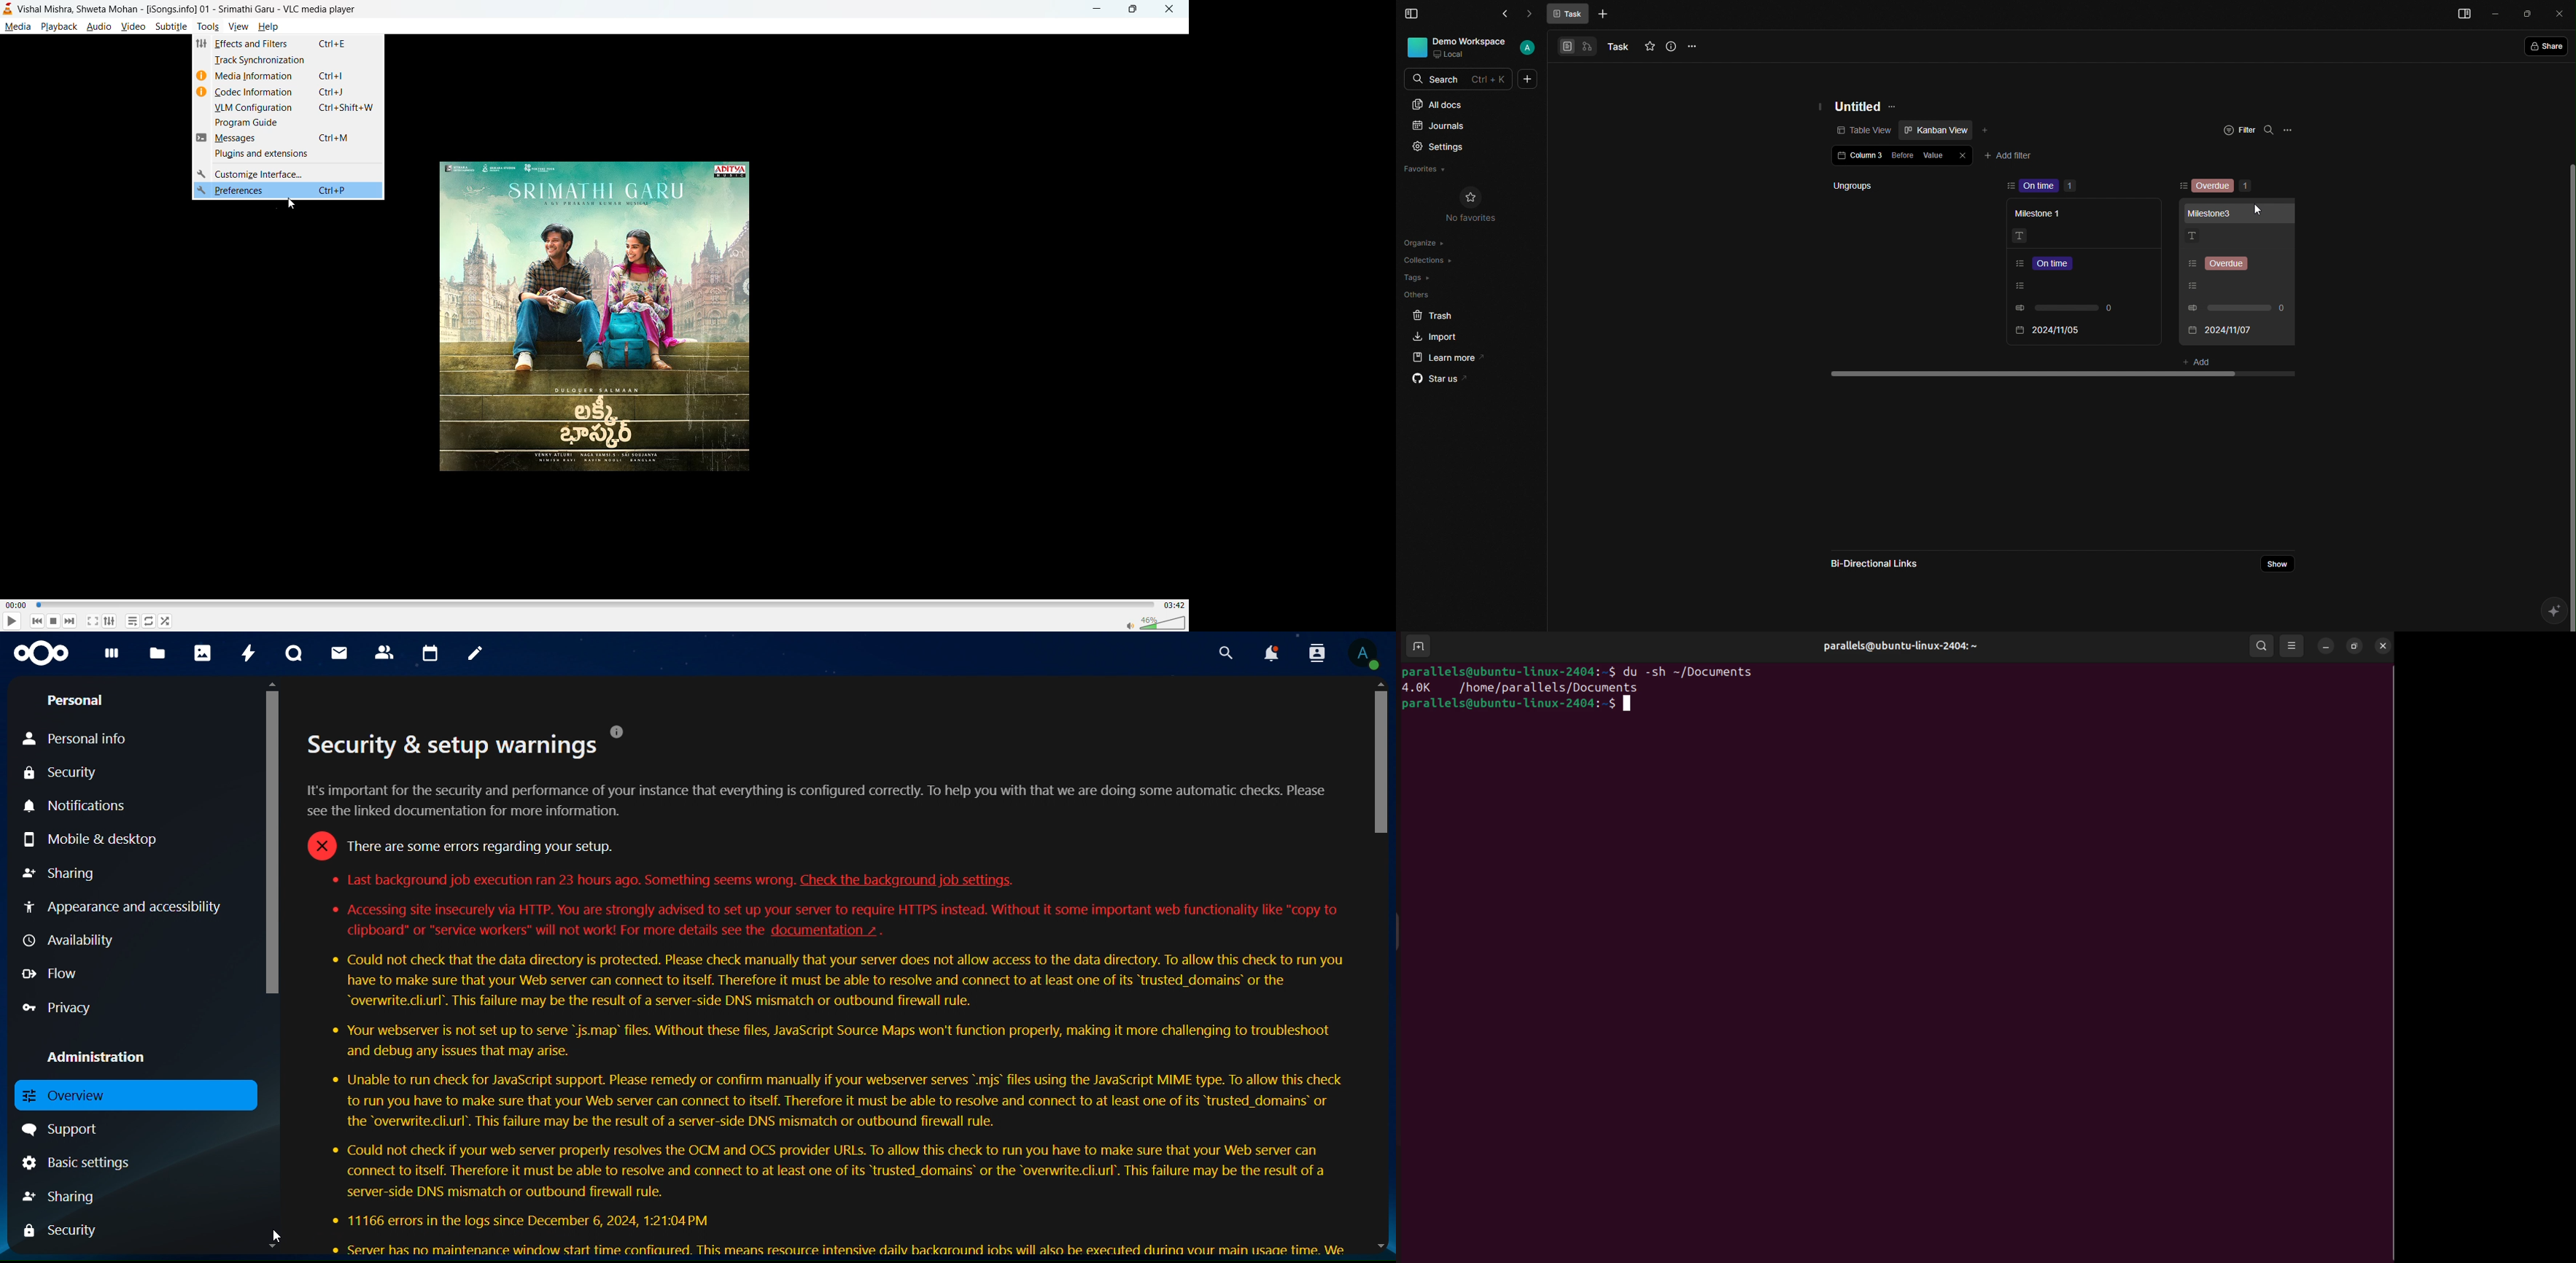  I want to click on personal, so click(75, 700).